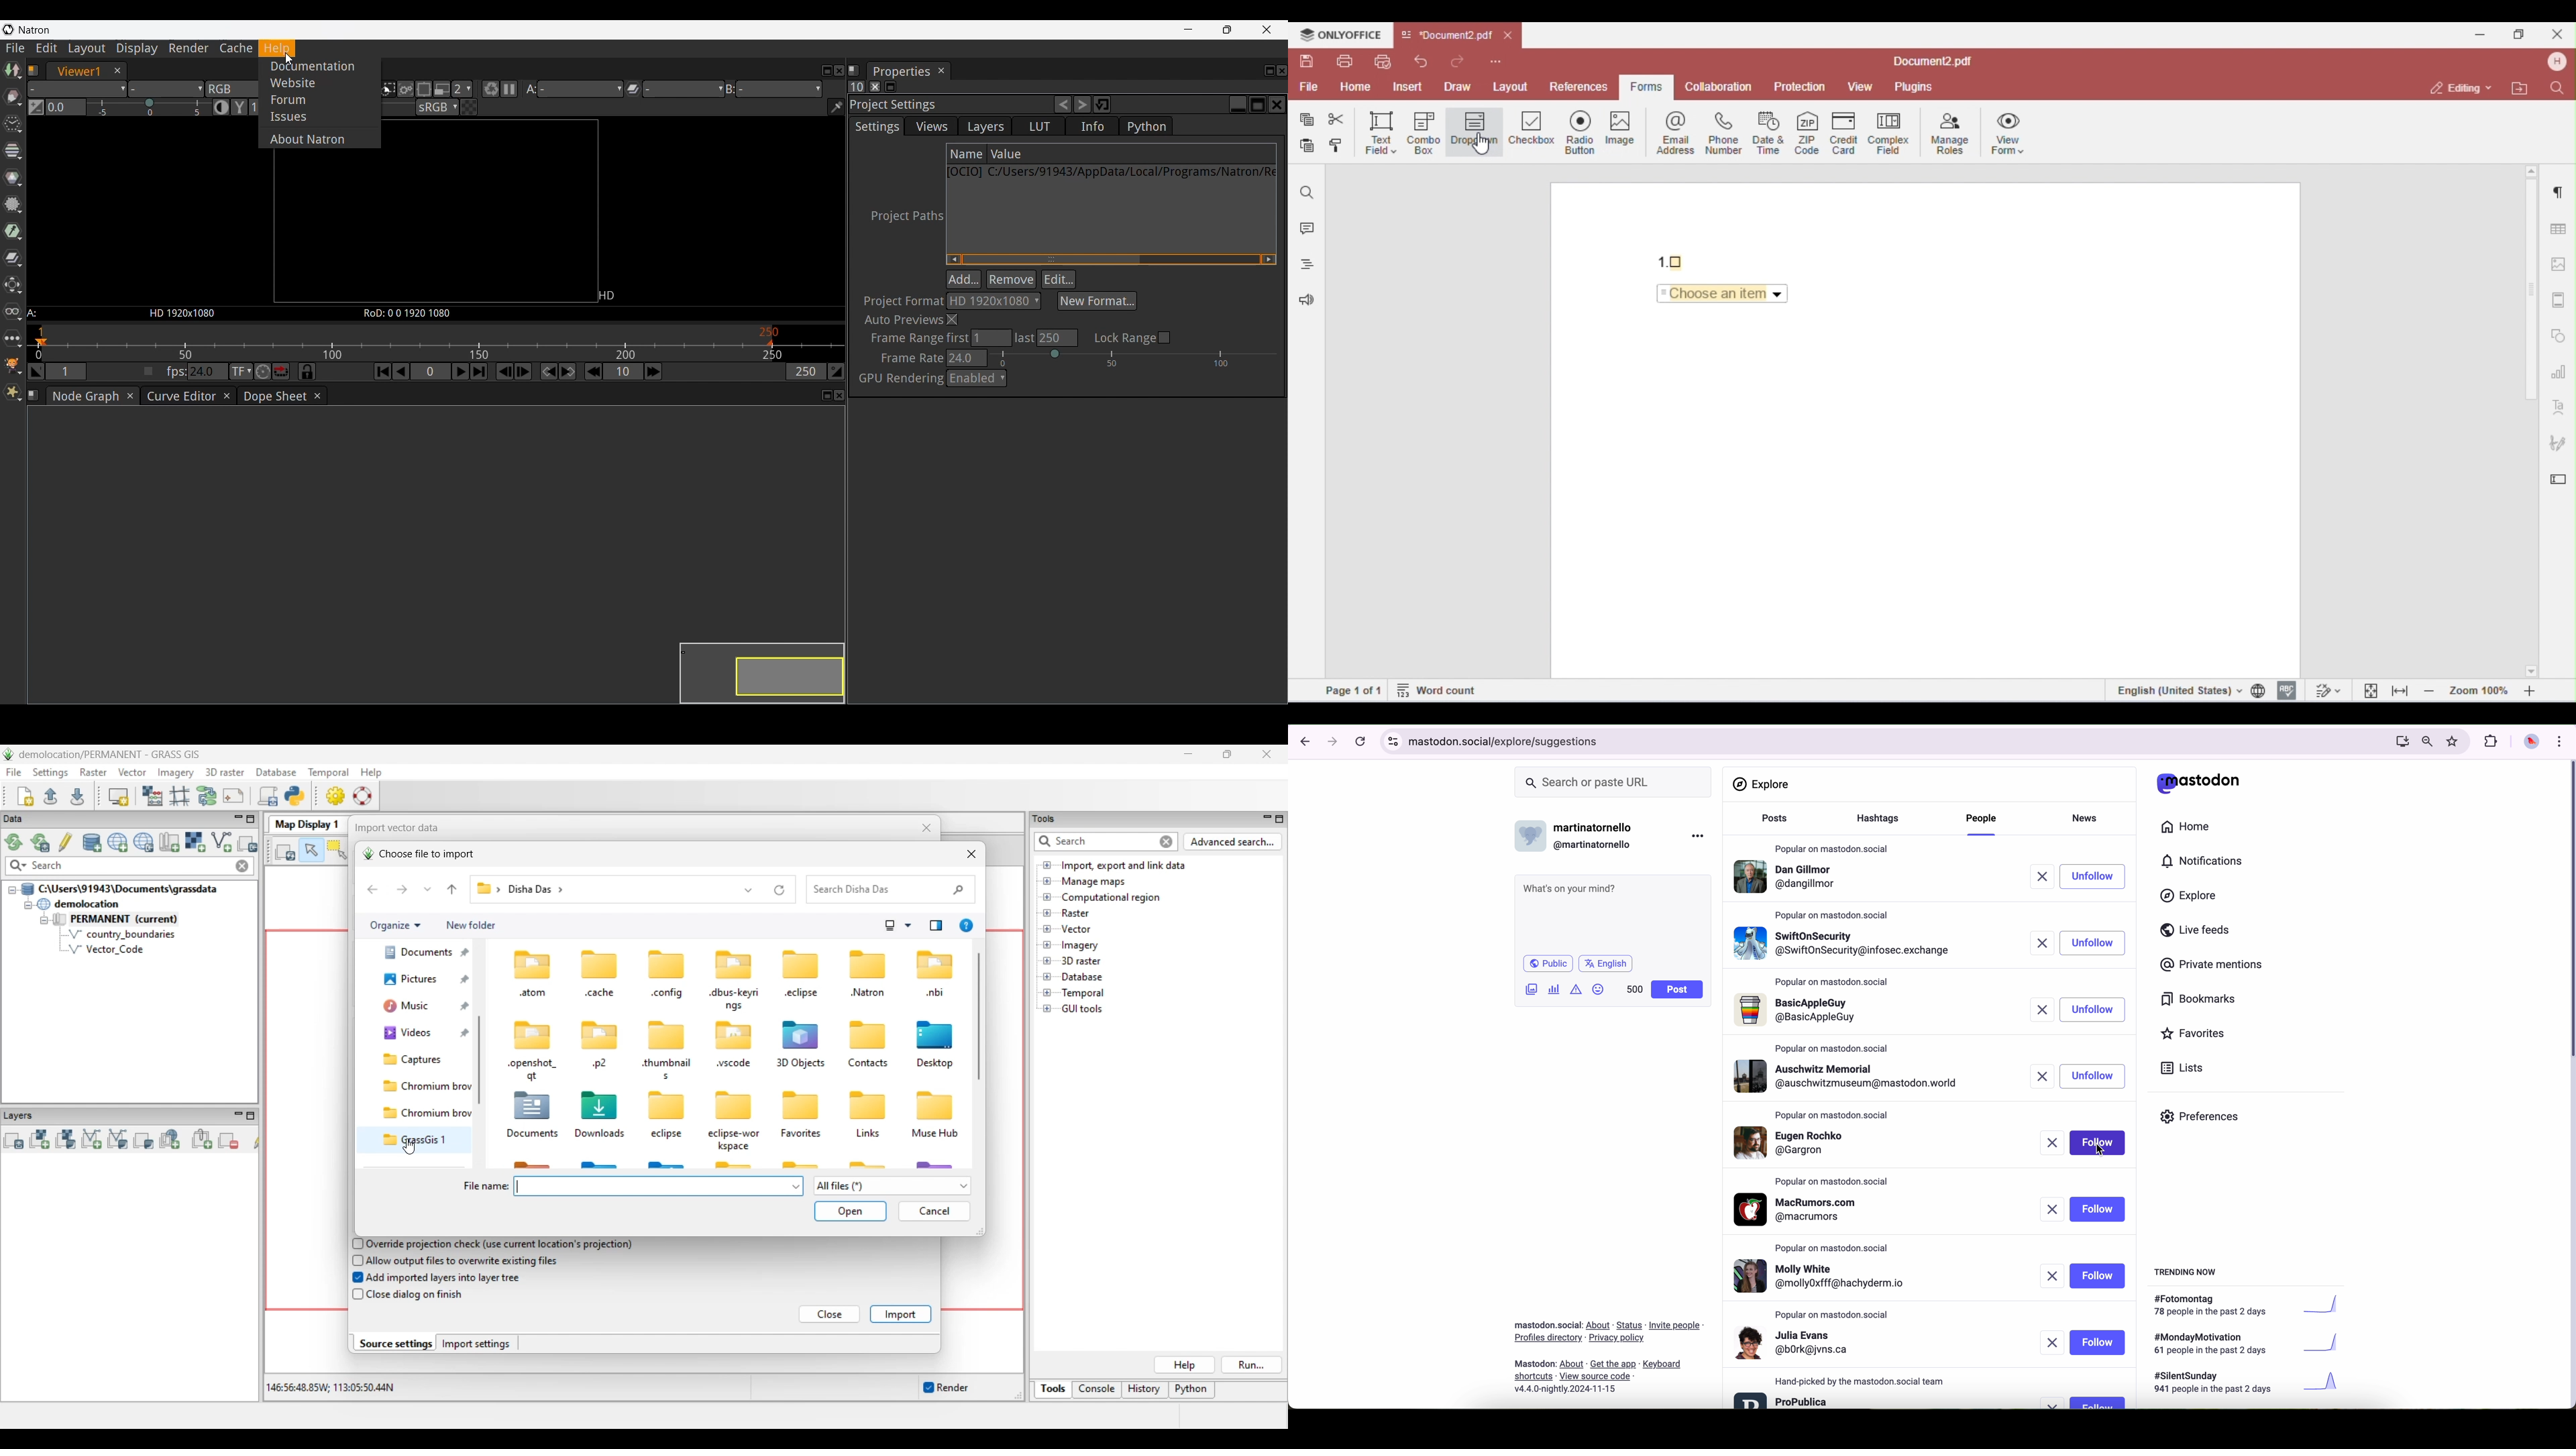  What do you see at coordinates (1333, 742) in the screenshot?
I see `navigate foward` at bounding box center [1333, 742].